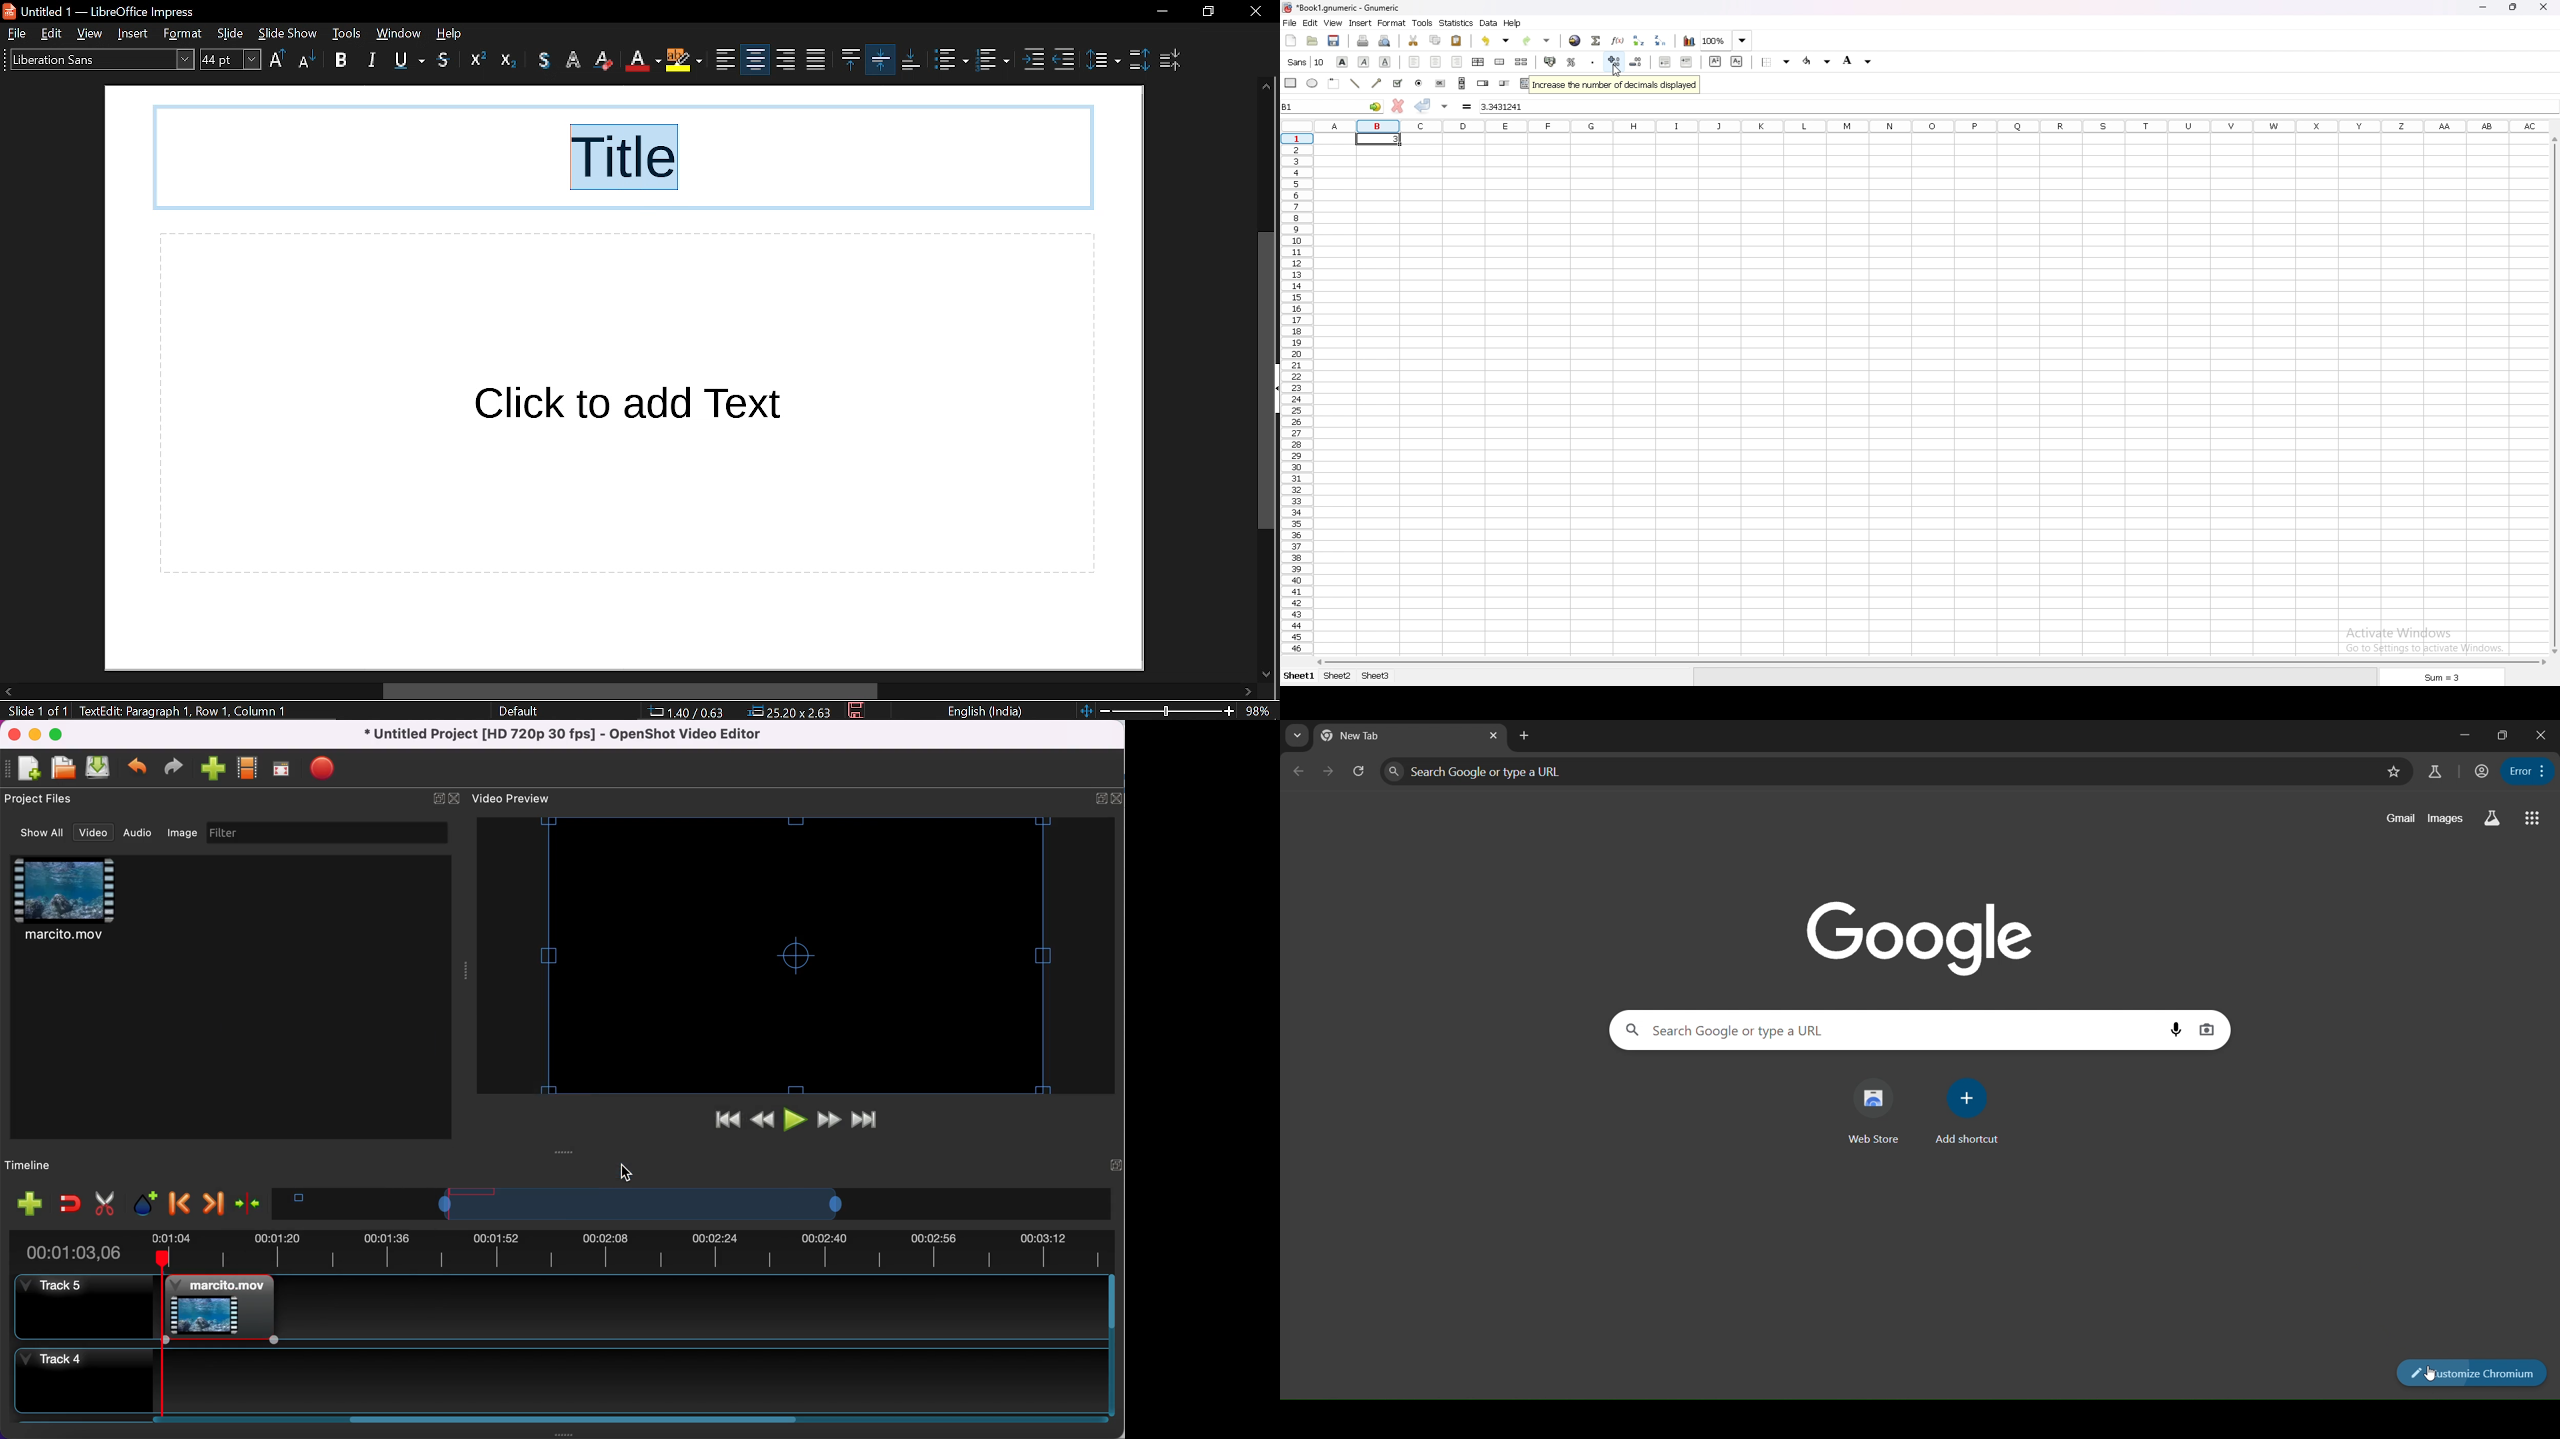 The width and height of the screenshot is (2576, 1456). What do you see at coordinates (1639, 41) in the screenshot?
I see `sort ascending` at bounding box center [1639, 41].